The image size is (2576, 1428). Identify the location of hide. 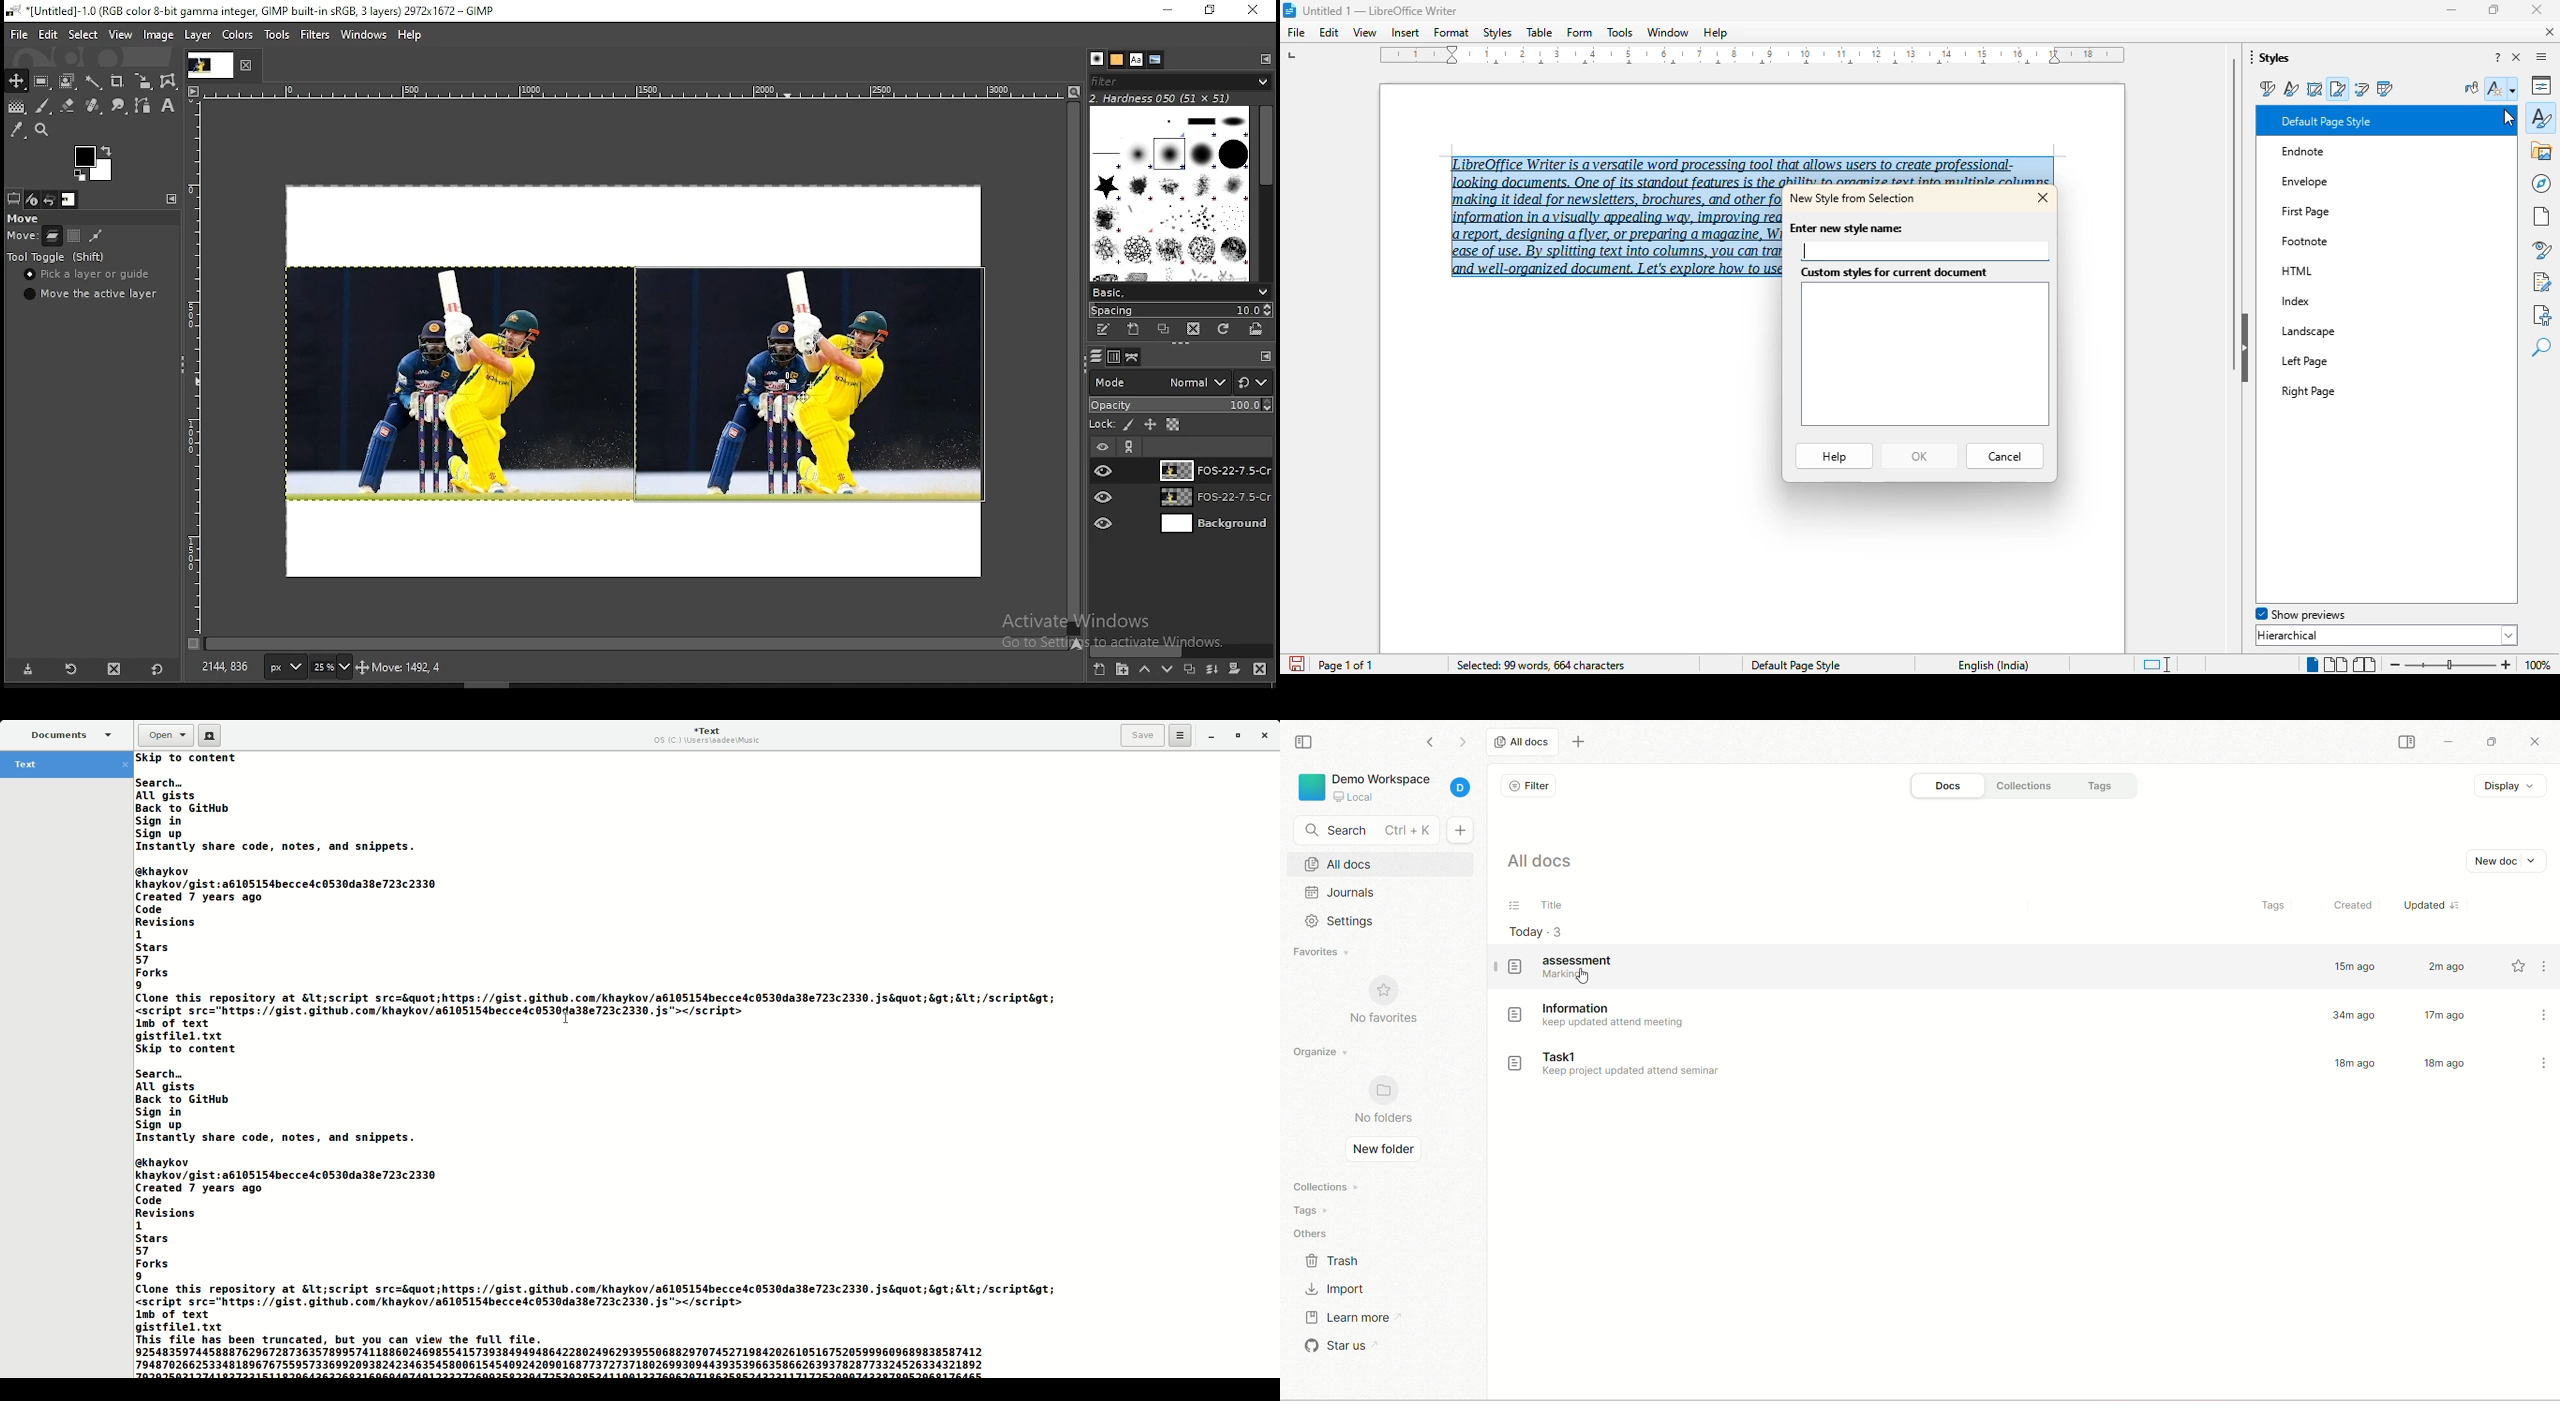
(2246, 348).